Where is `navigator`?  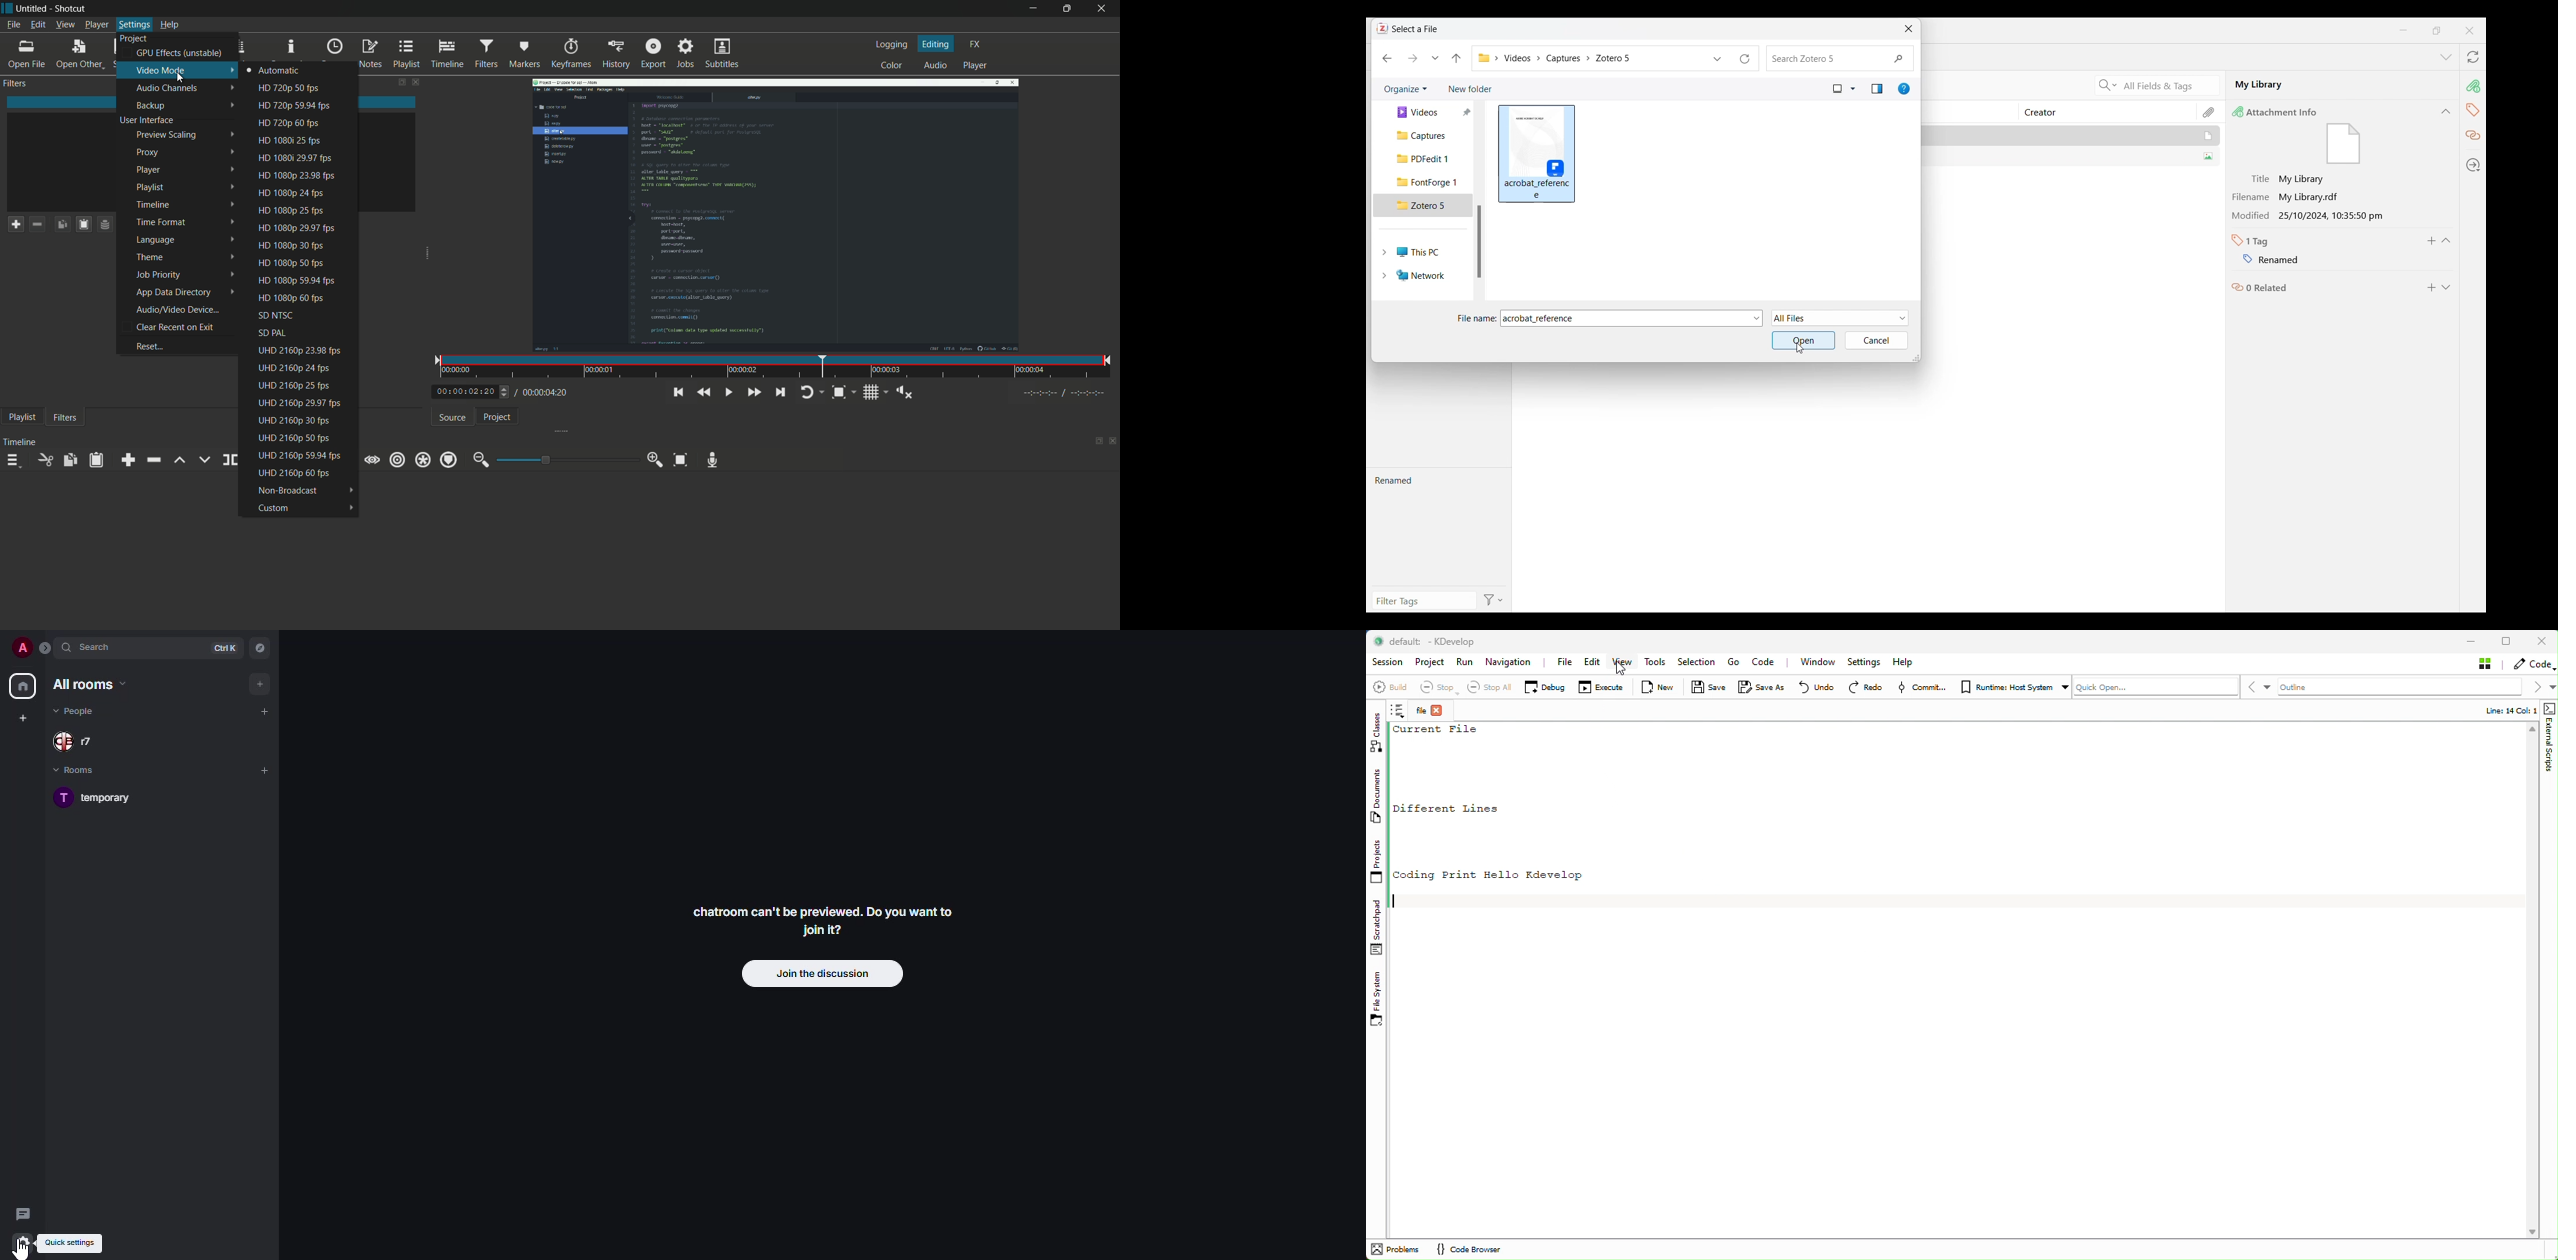 navigator is located at coordinates (259, 651).